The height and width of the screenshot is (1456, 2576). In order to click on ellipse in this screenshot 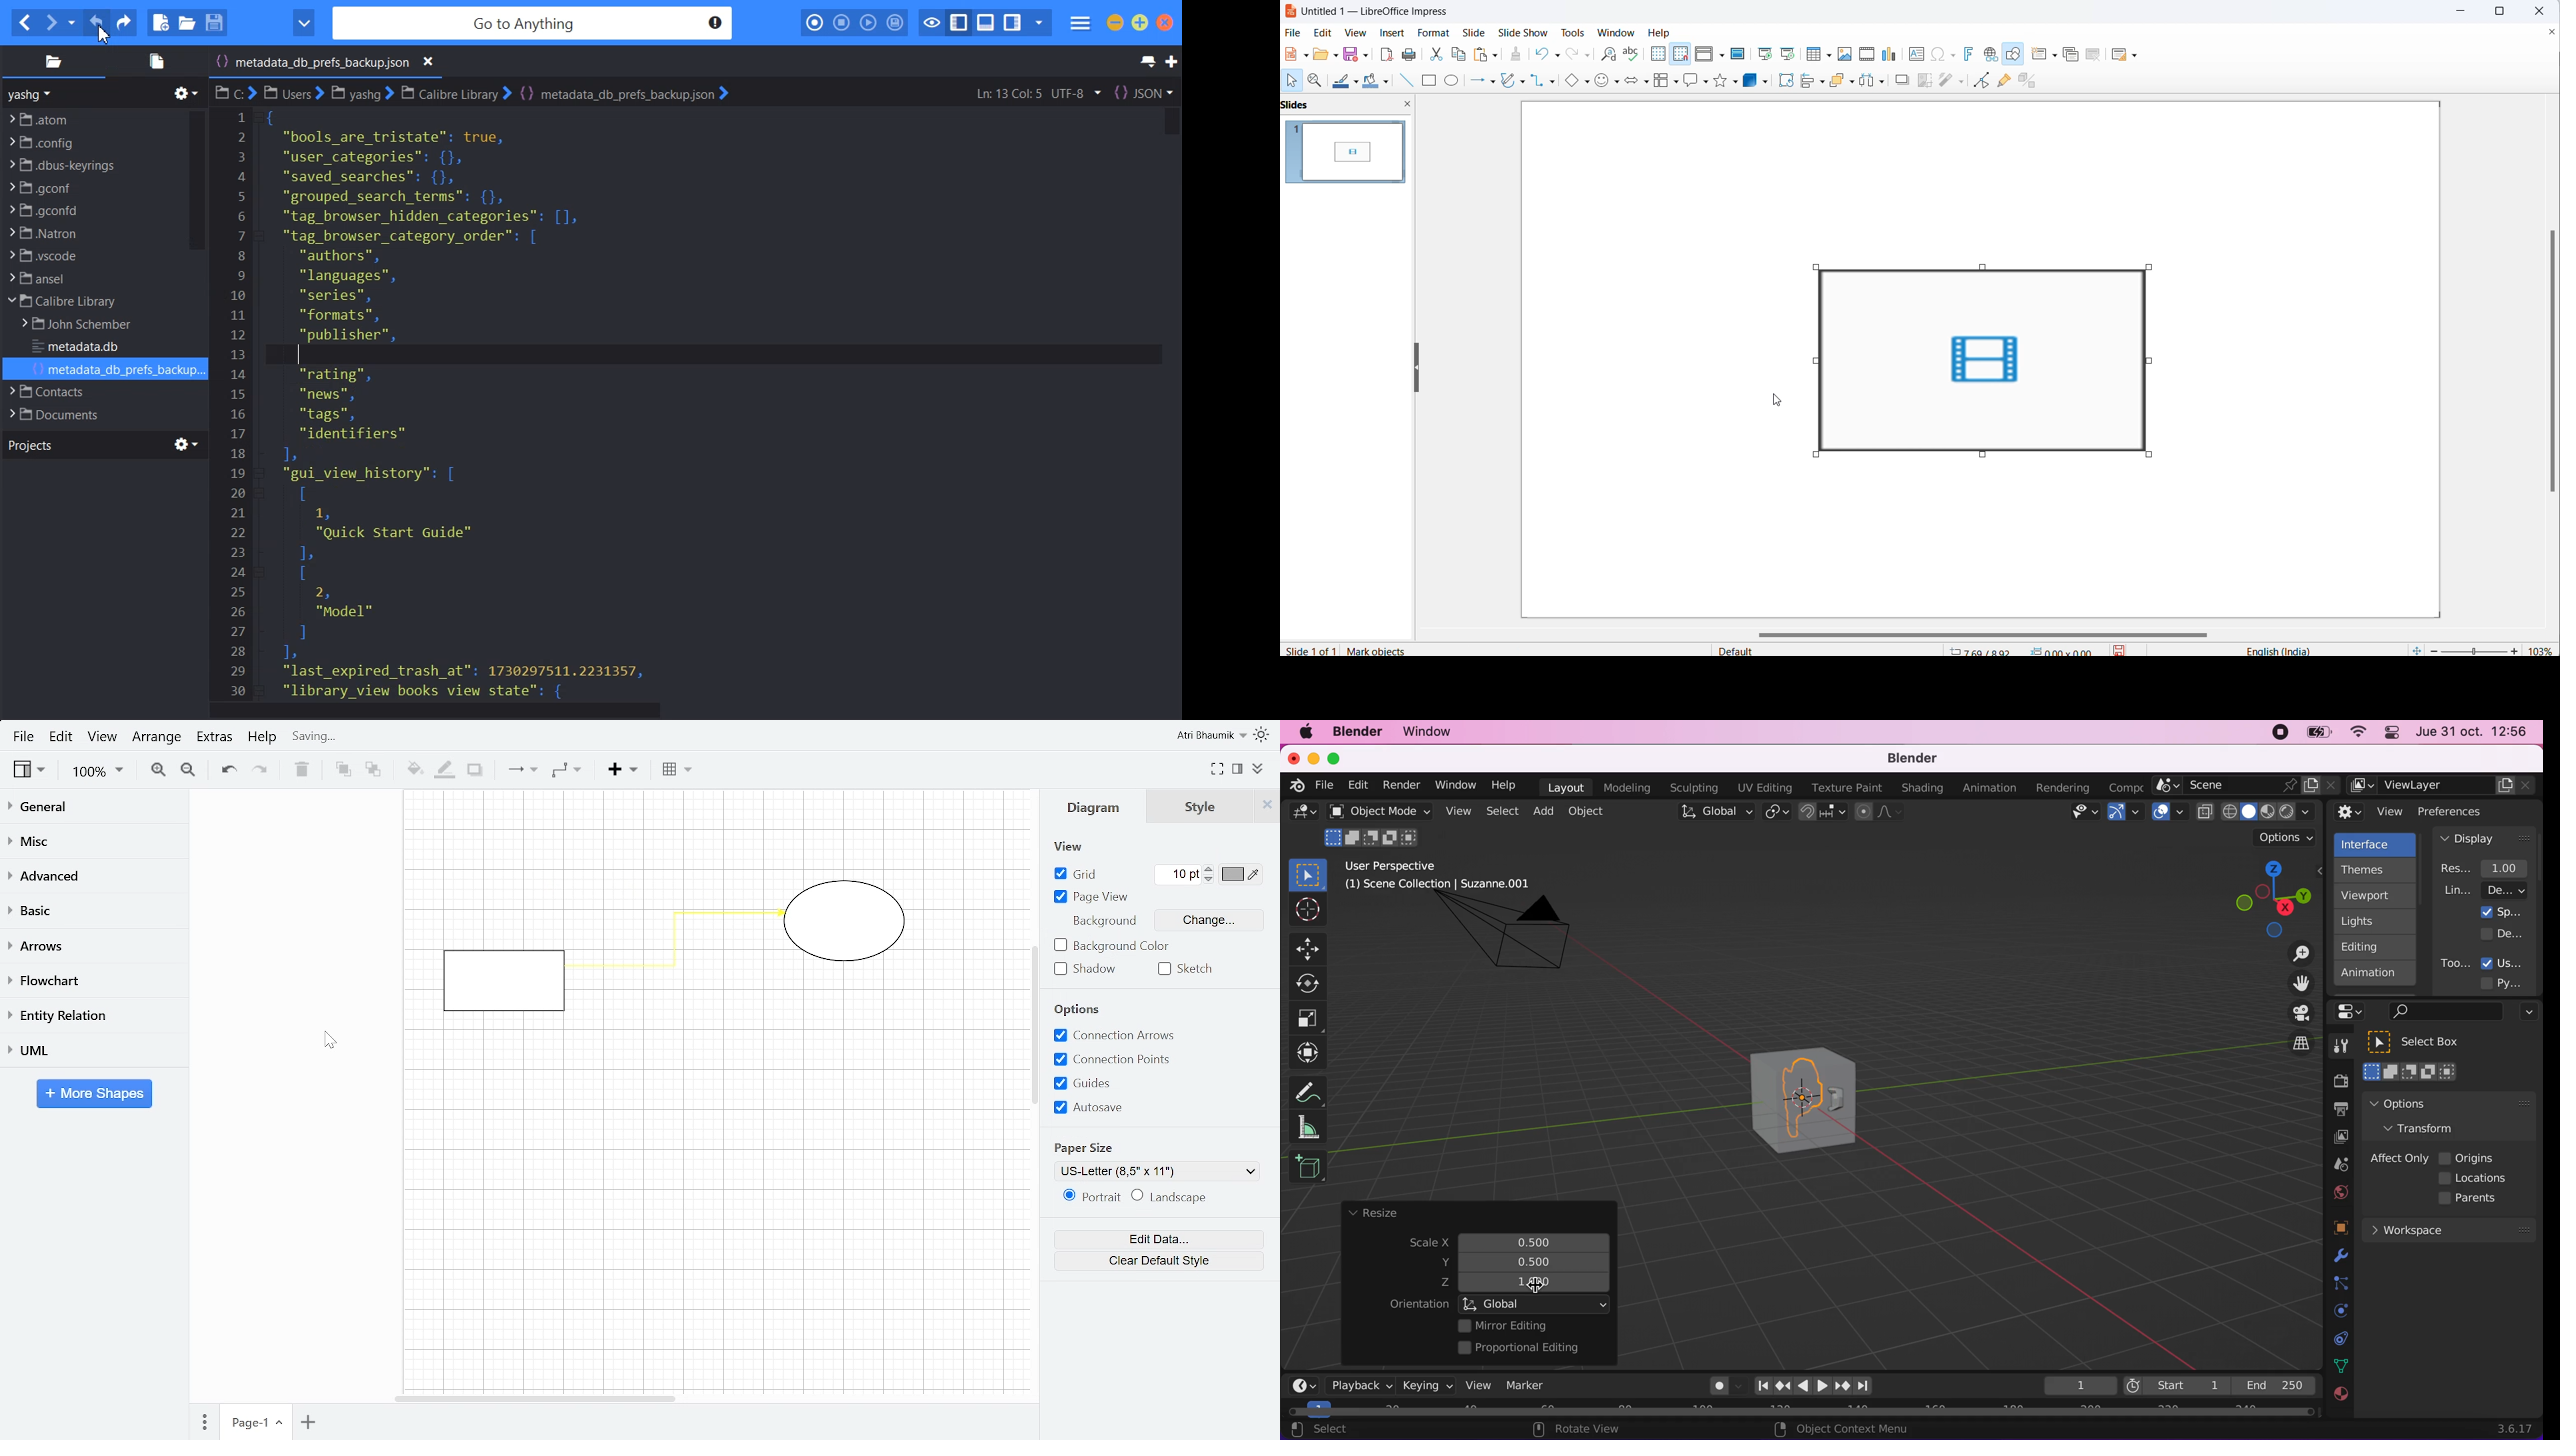, I will do `click(1453, 82)`.